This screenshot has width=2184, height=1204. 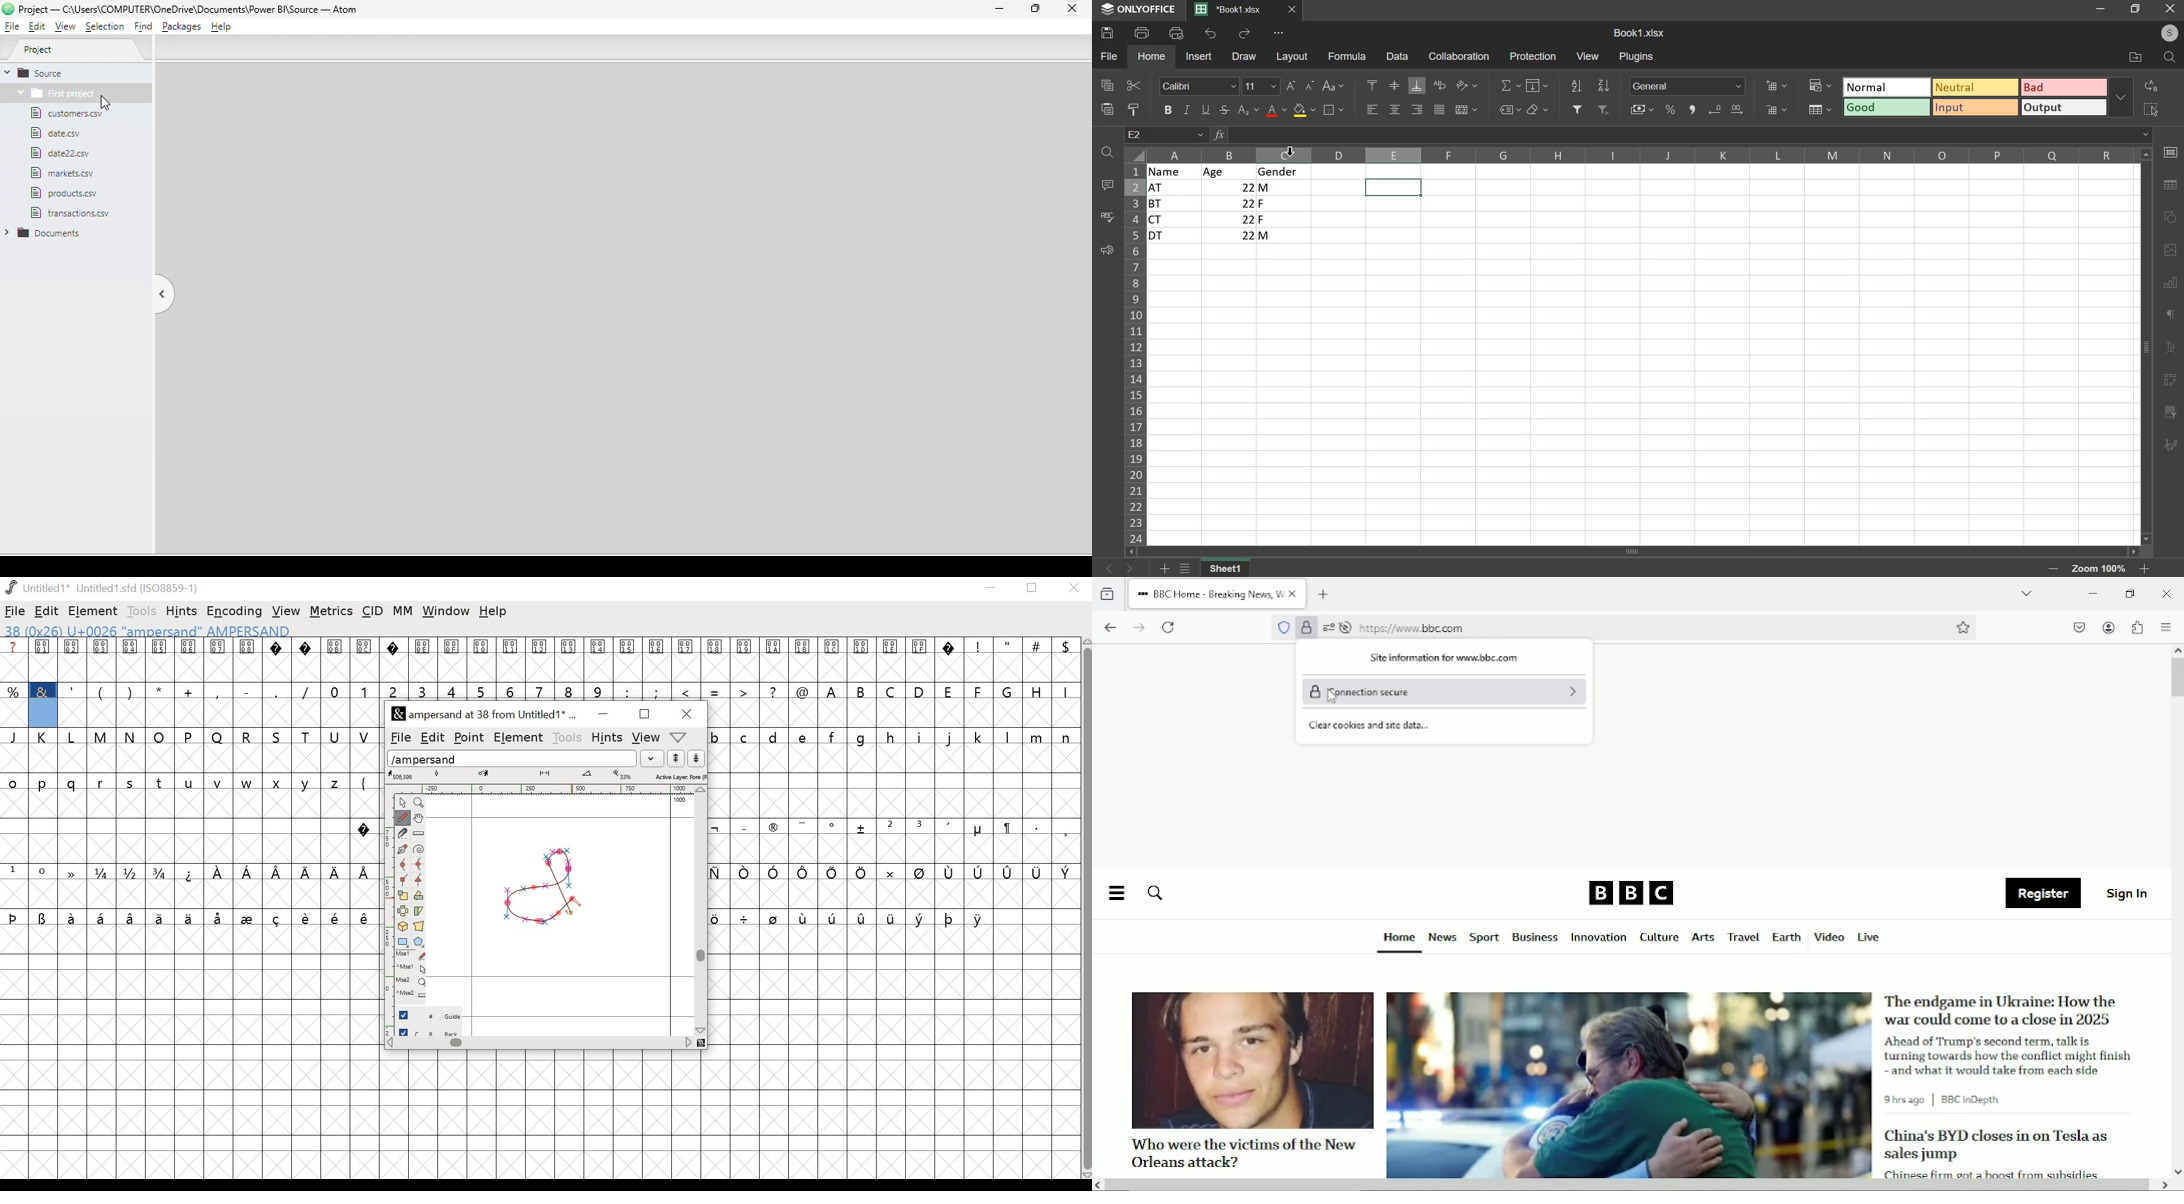 I want to click on draw, so click(x=1245, y=57).